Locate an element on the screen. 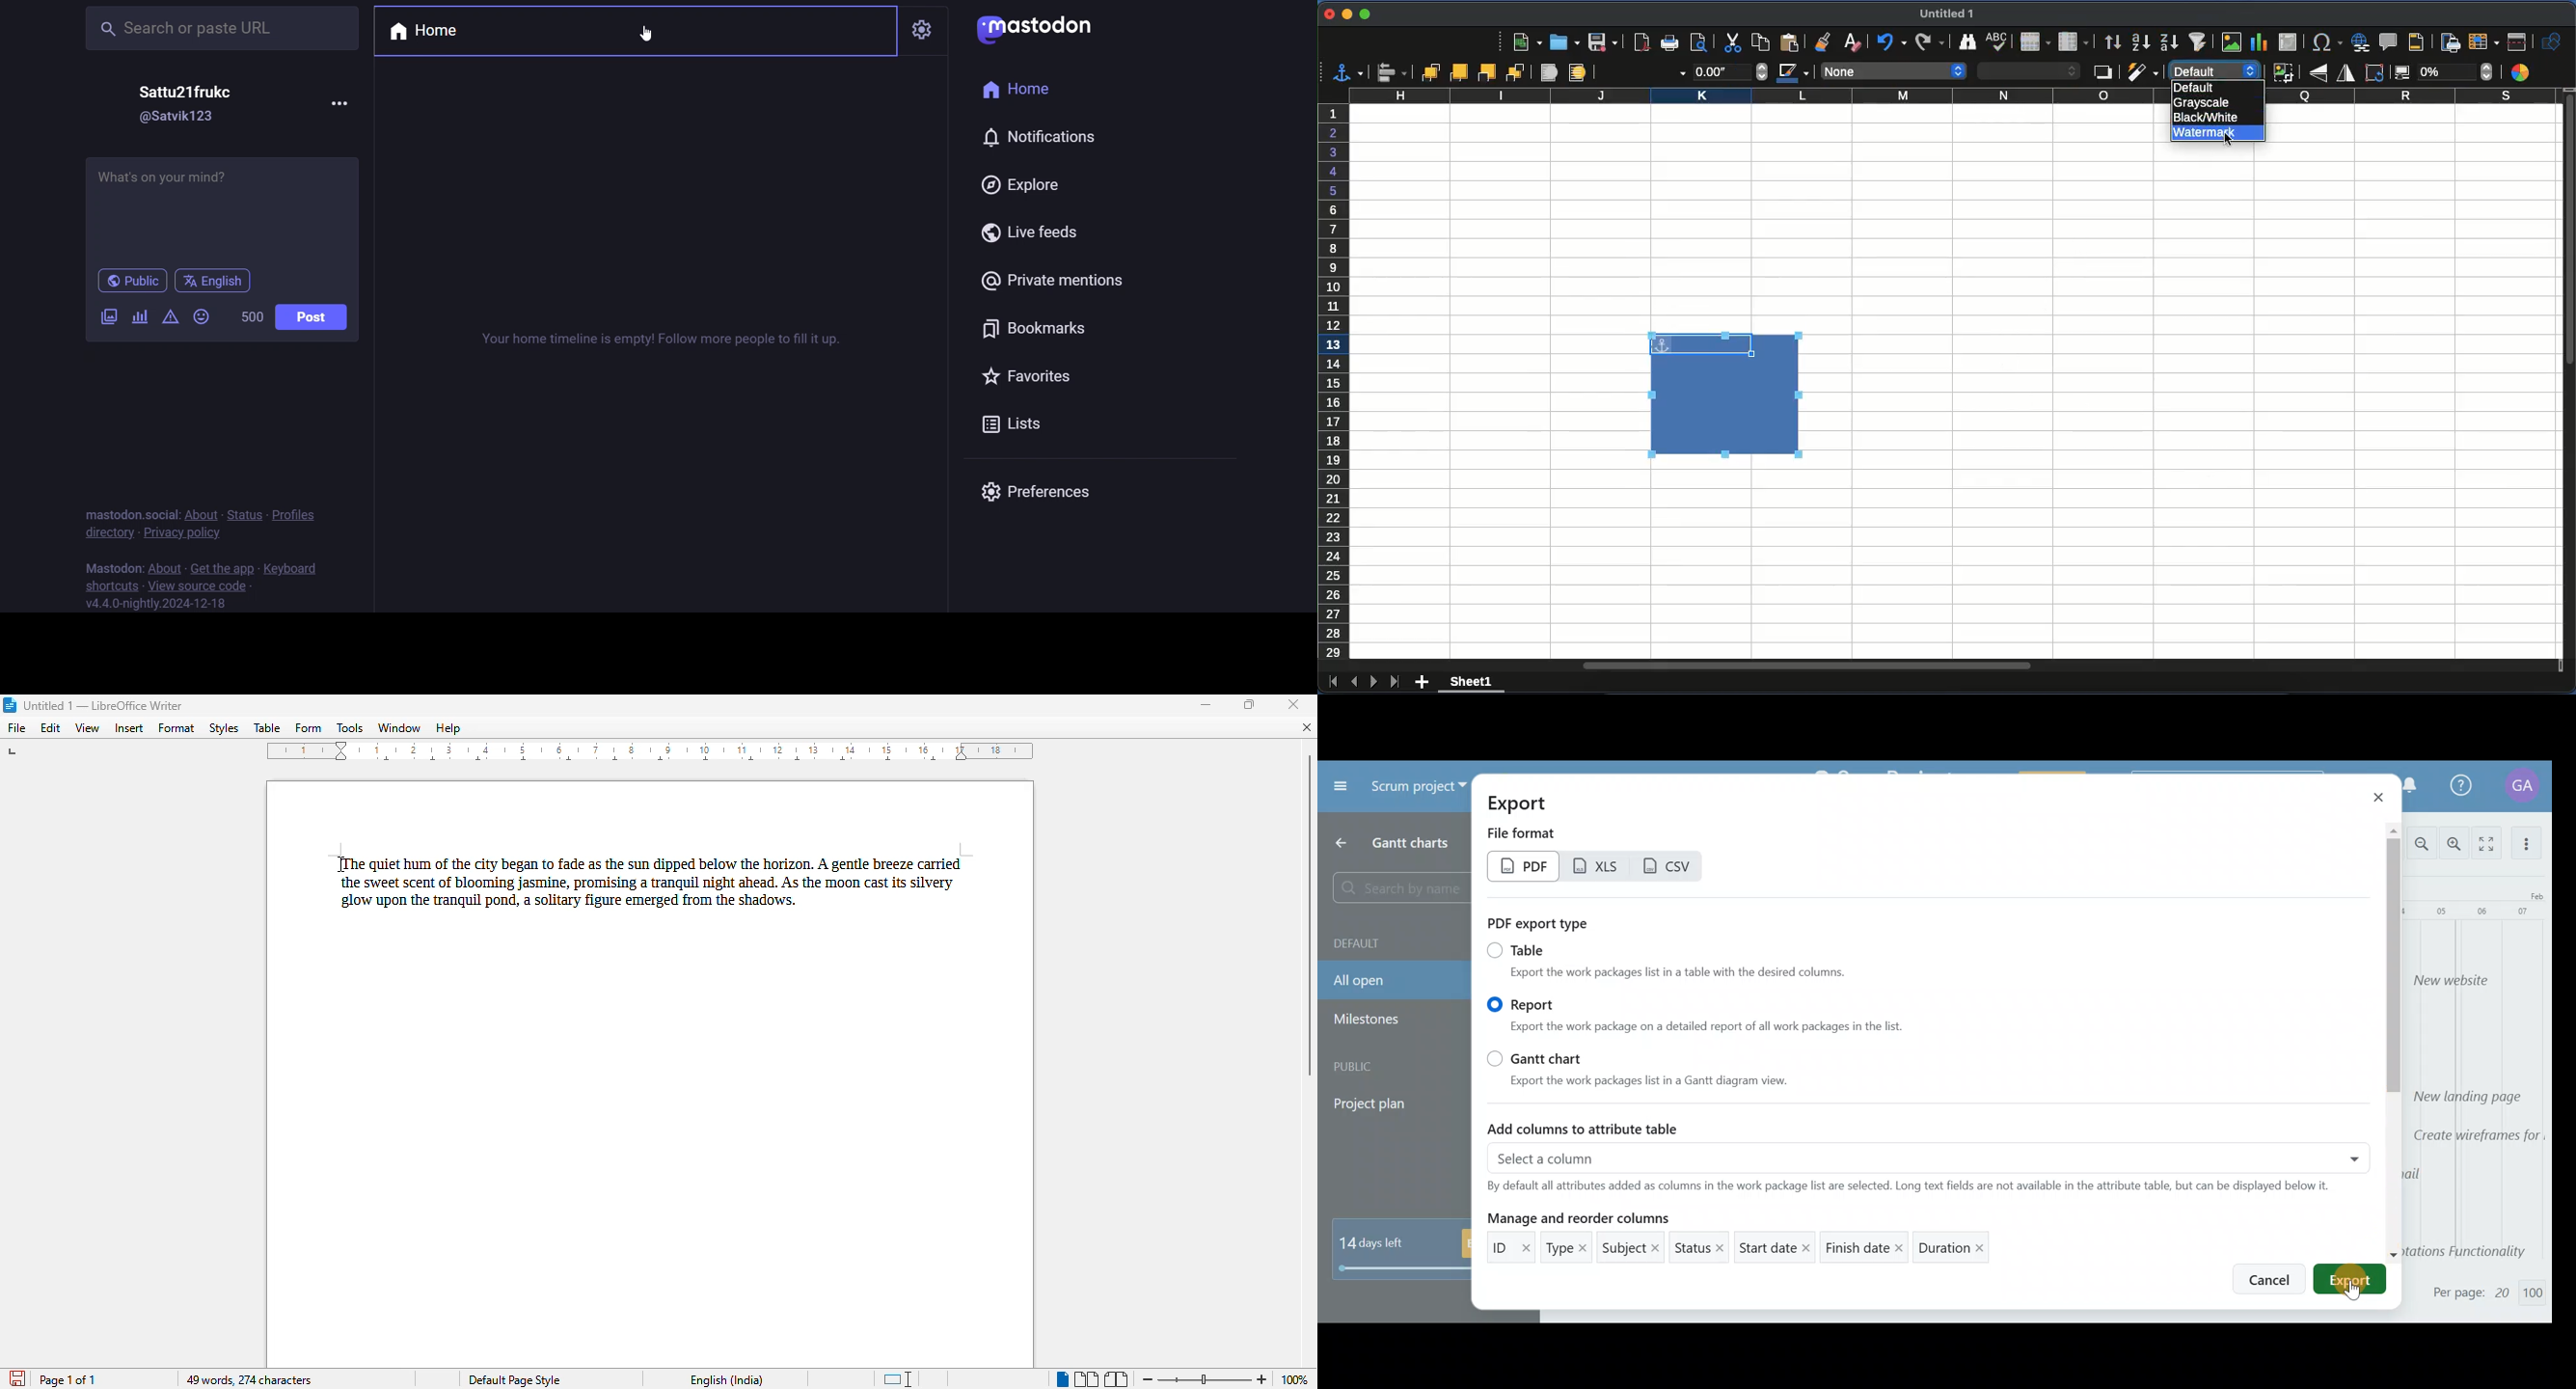 The height and width of the screenshot is (1400, 2576). poll is located at coordinates (141, 315).